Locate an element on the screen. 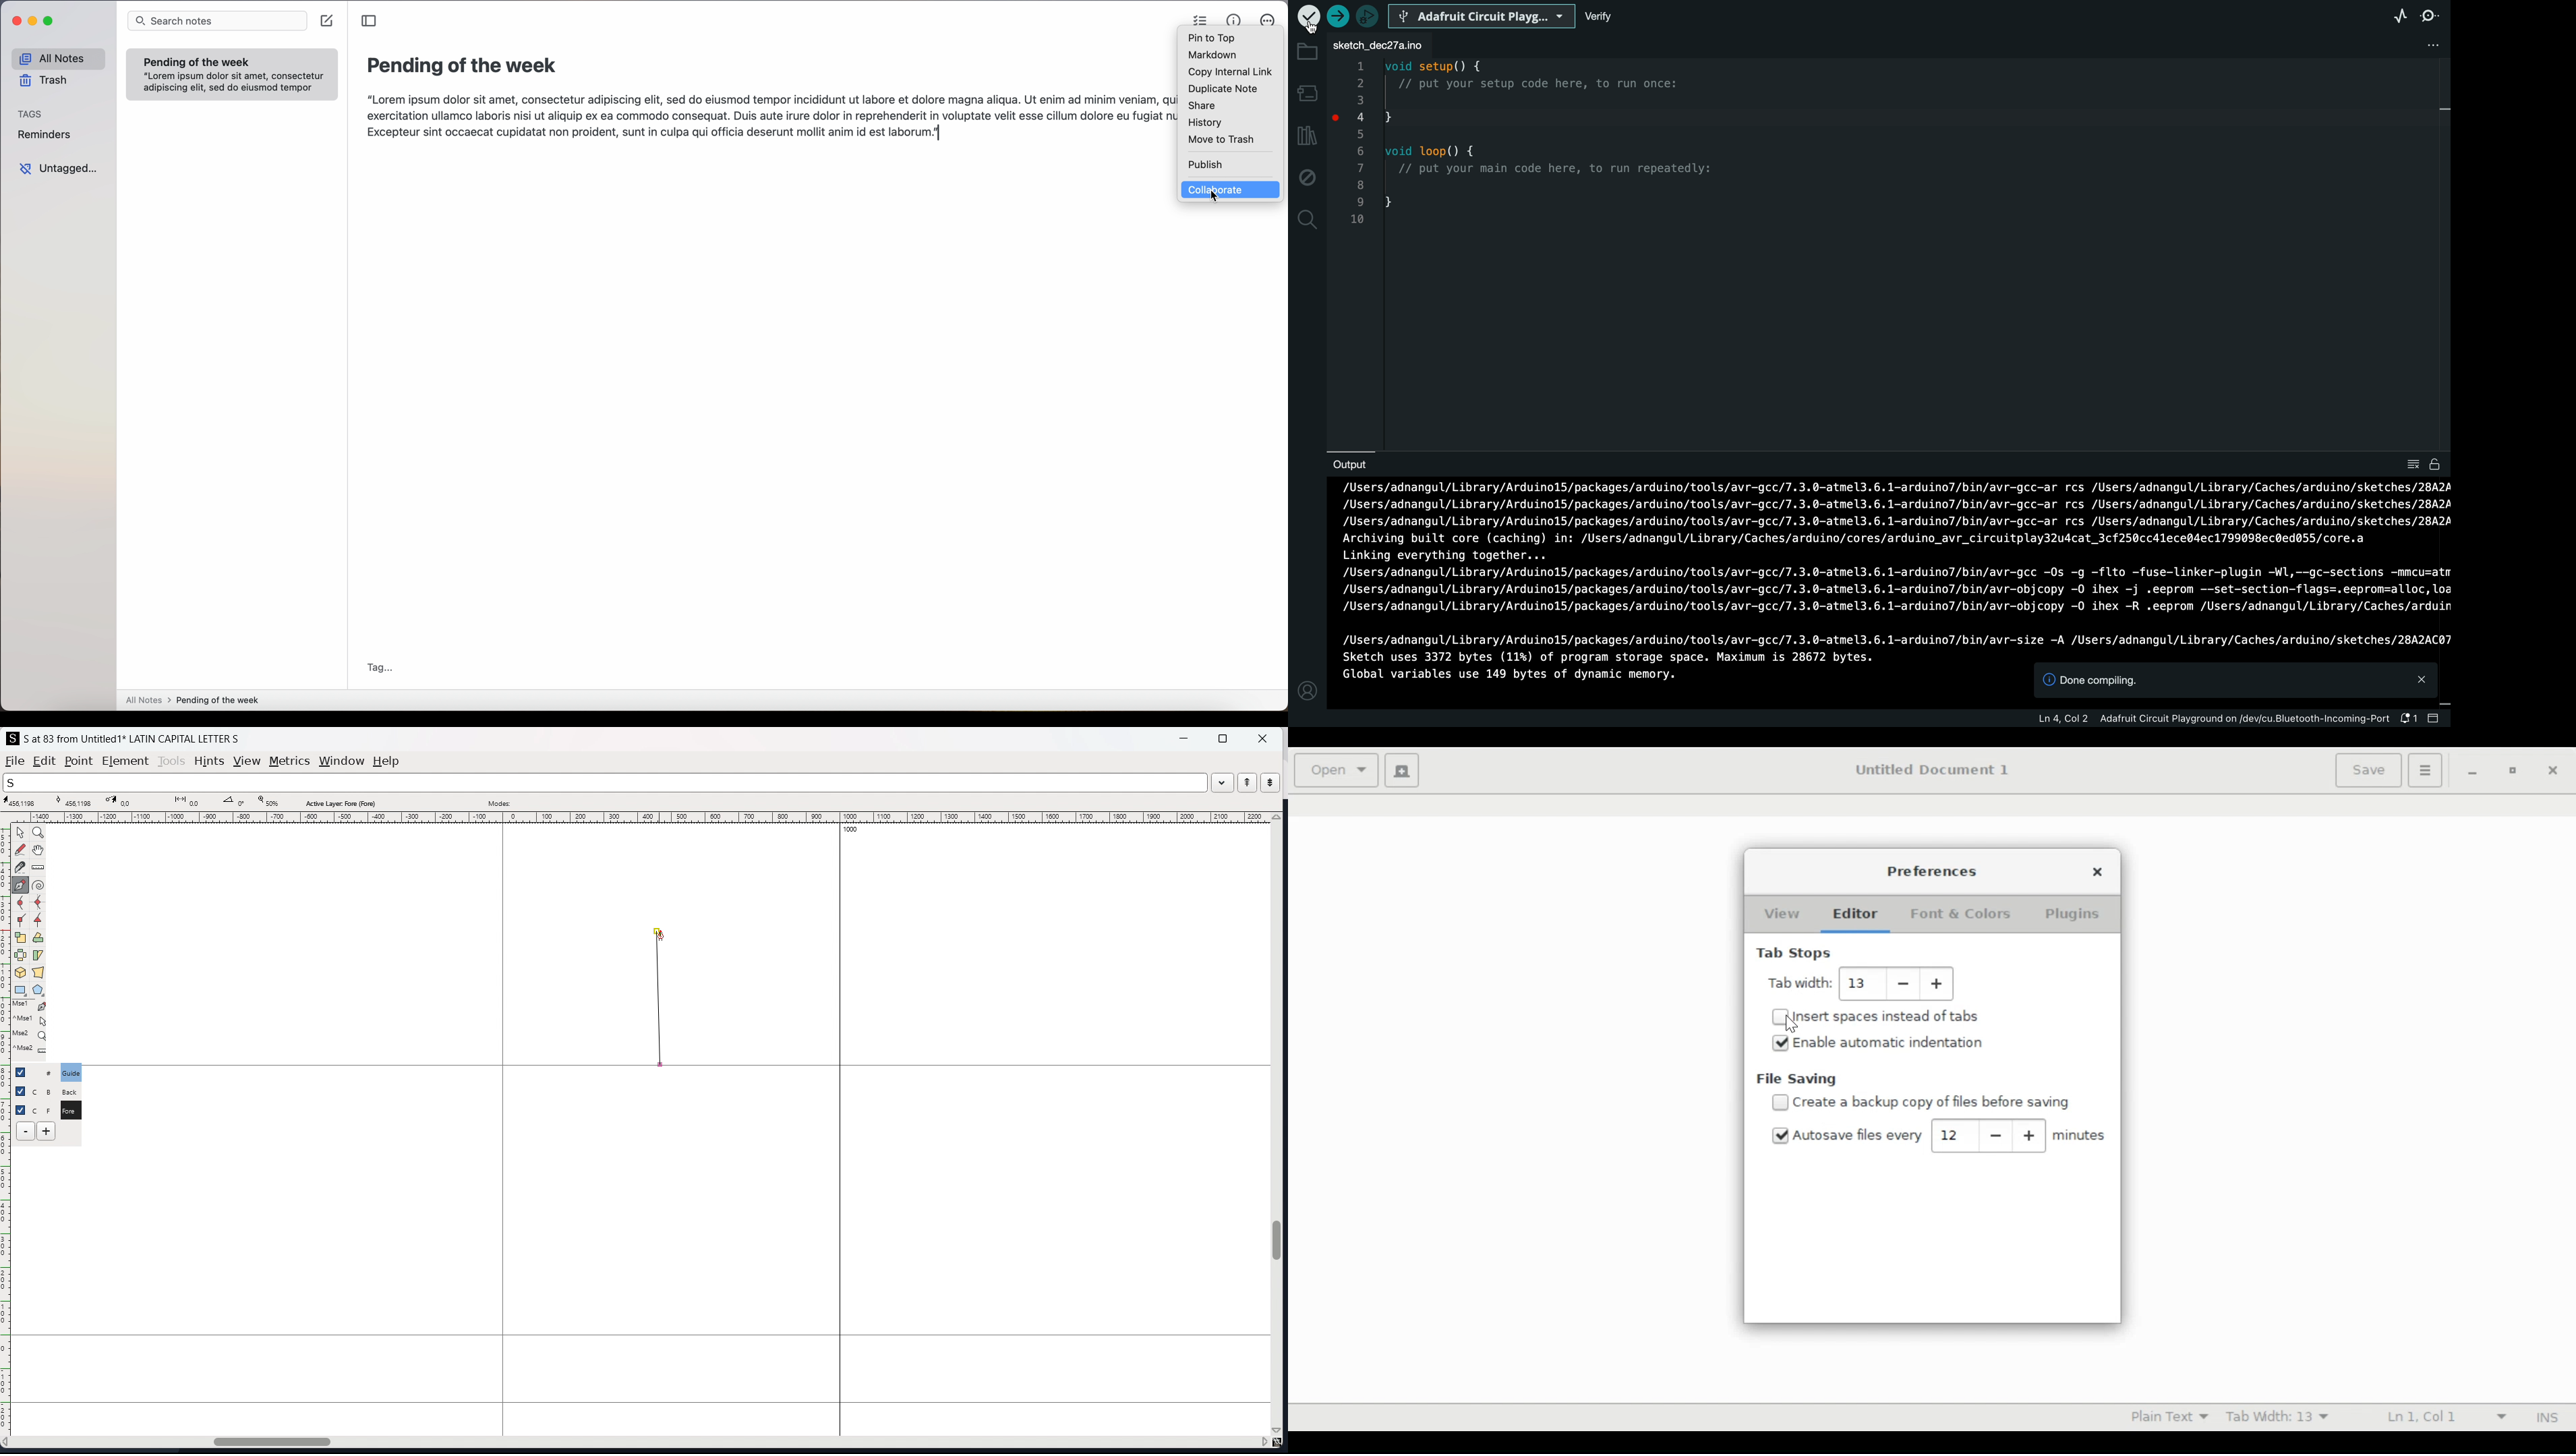  tags is located at coordinates (30, 113).